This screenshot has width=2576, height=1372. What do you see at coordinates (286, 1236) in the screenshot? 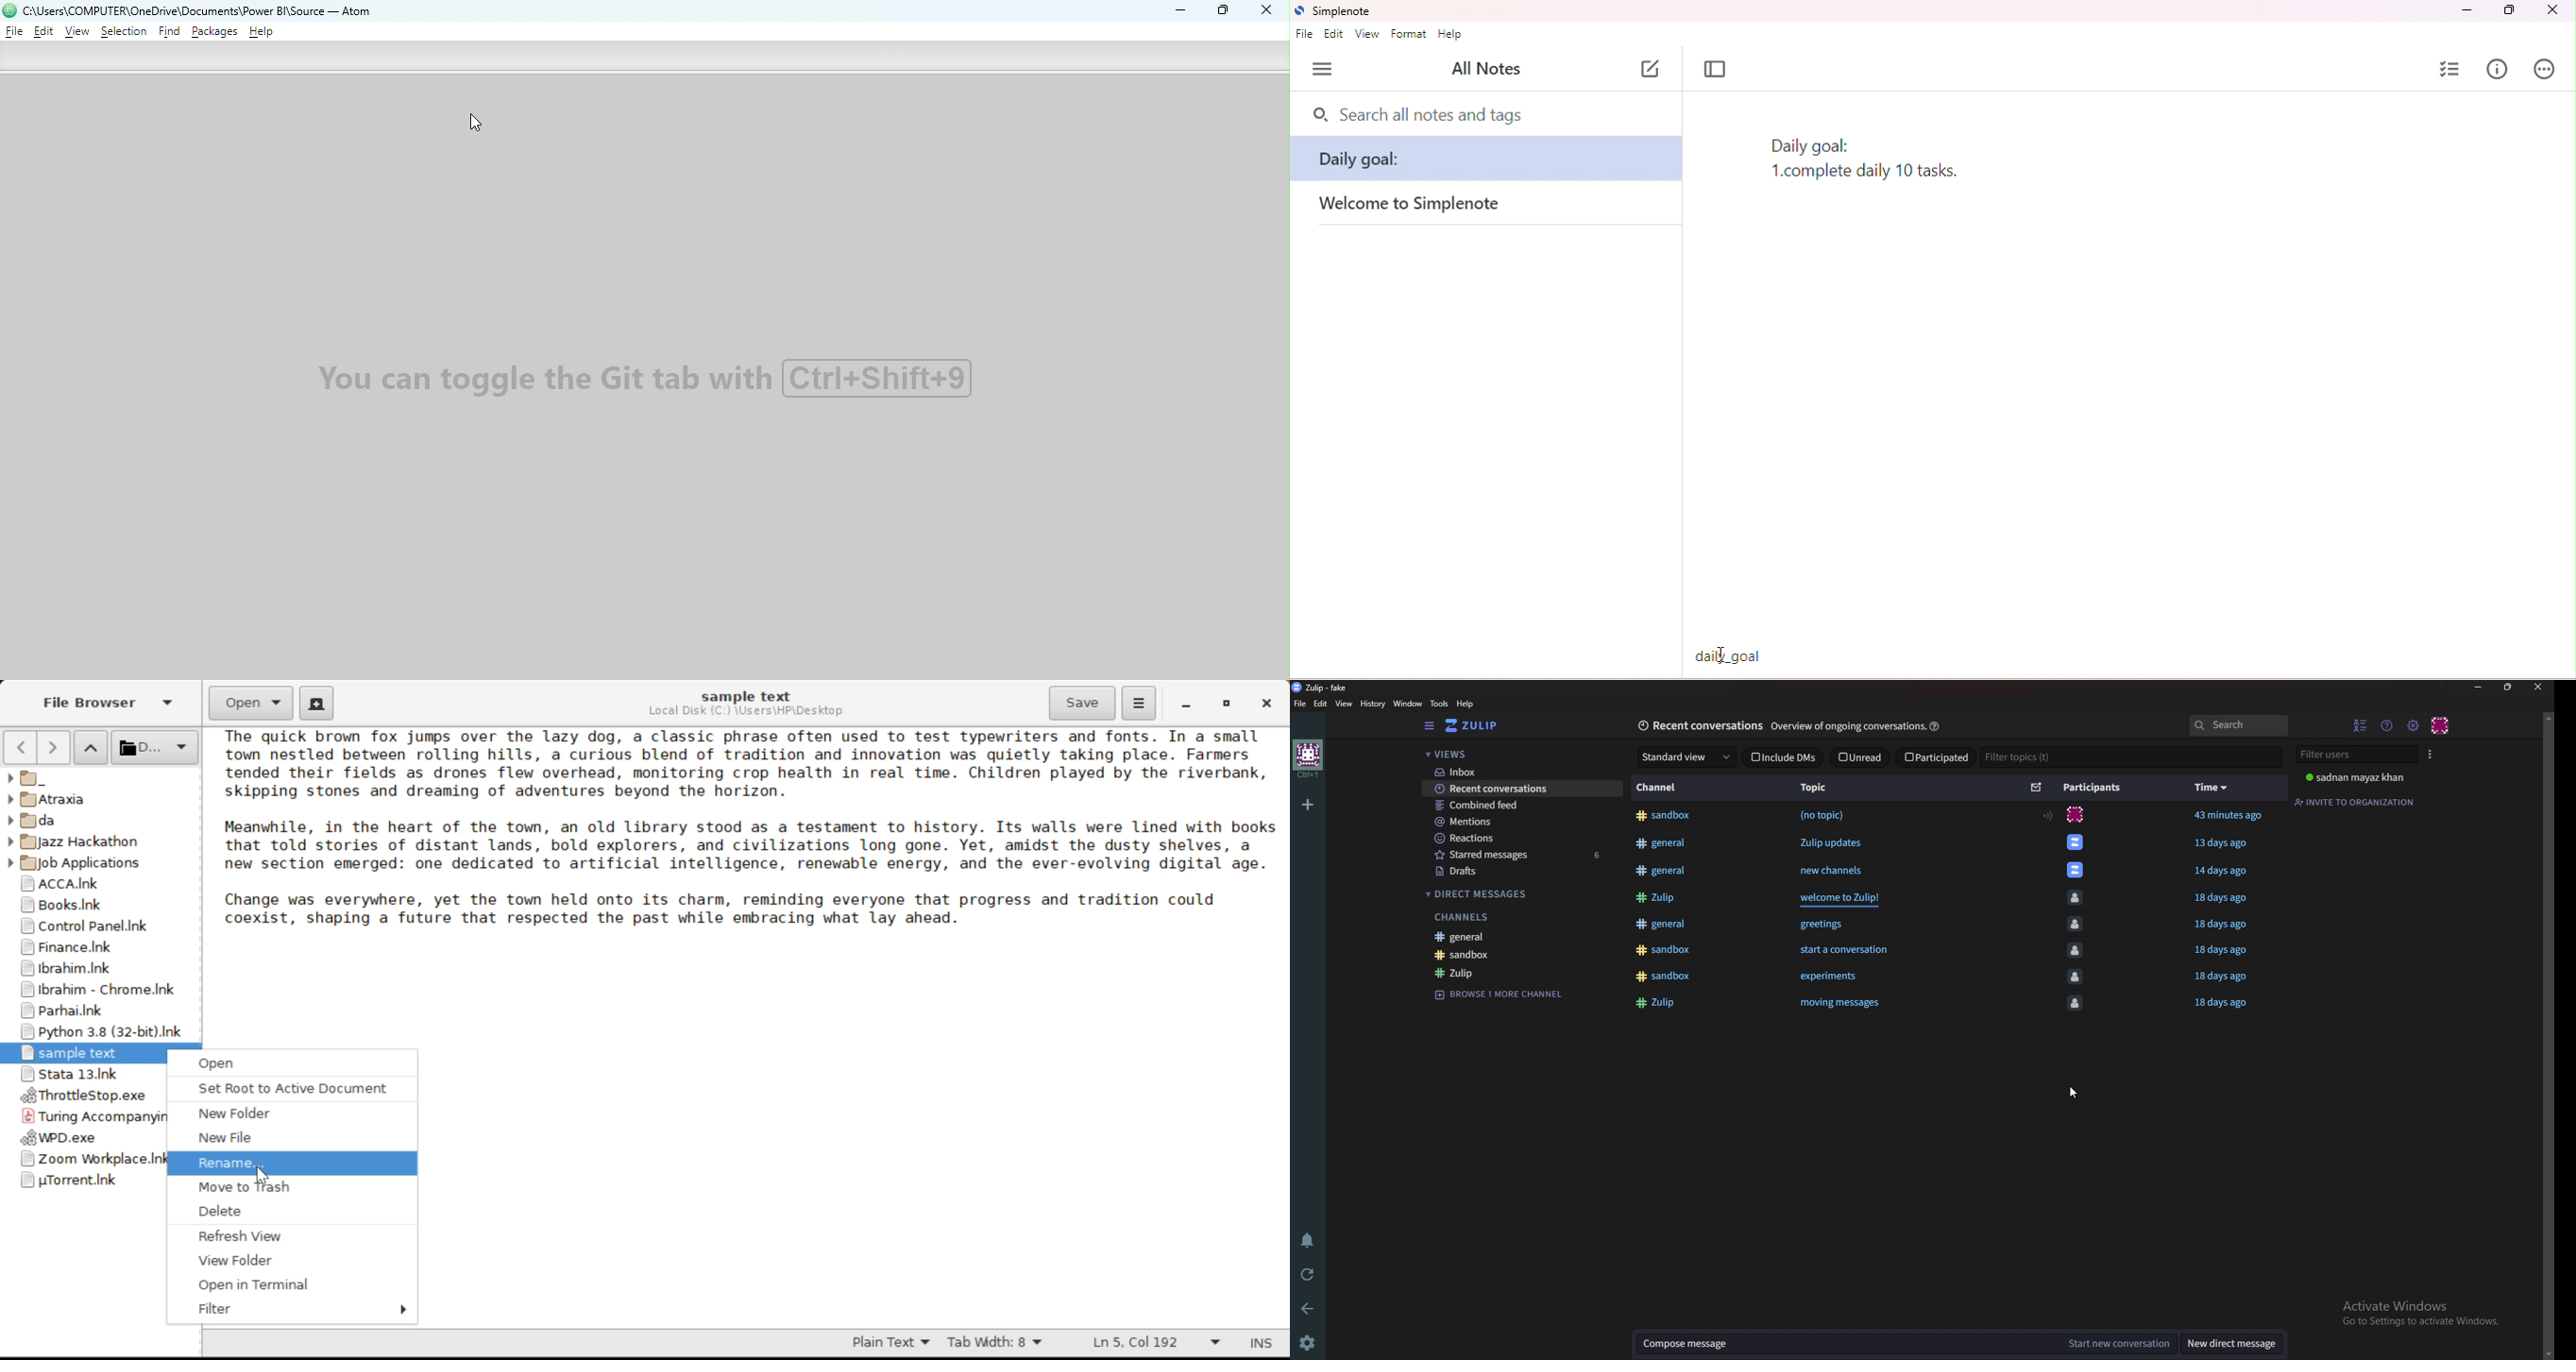
I see `Refresh View` at bounding box center [286, 1236].